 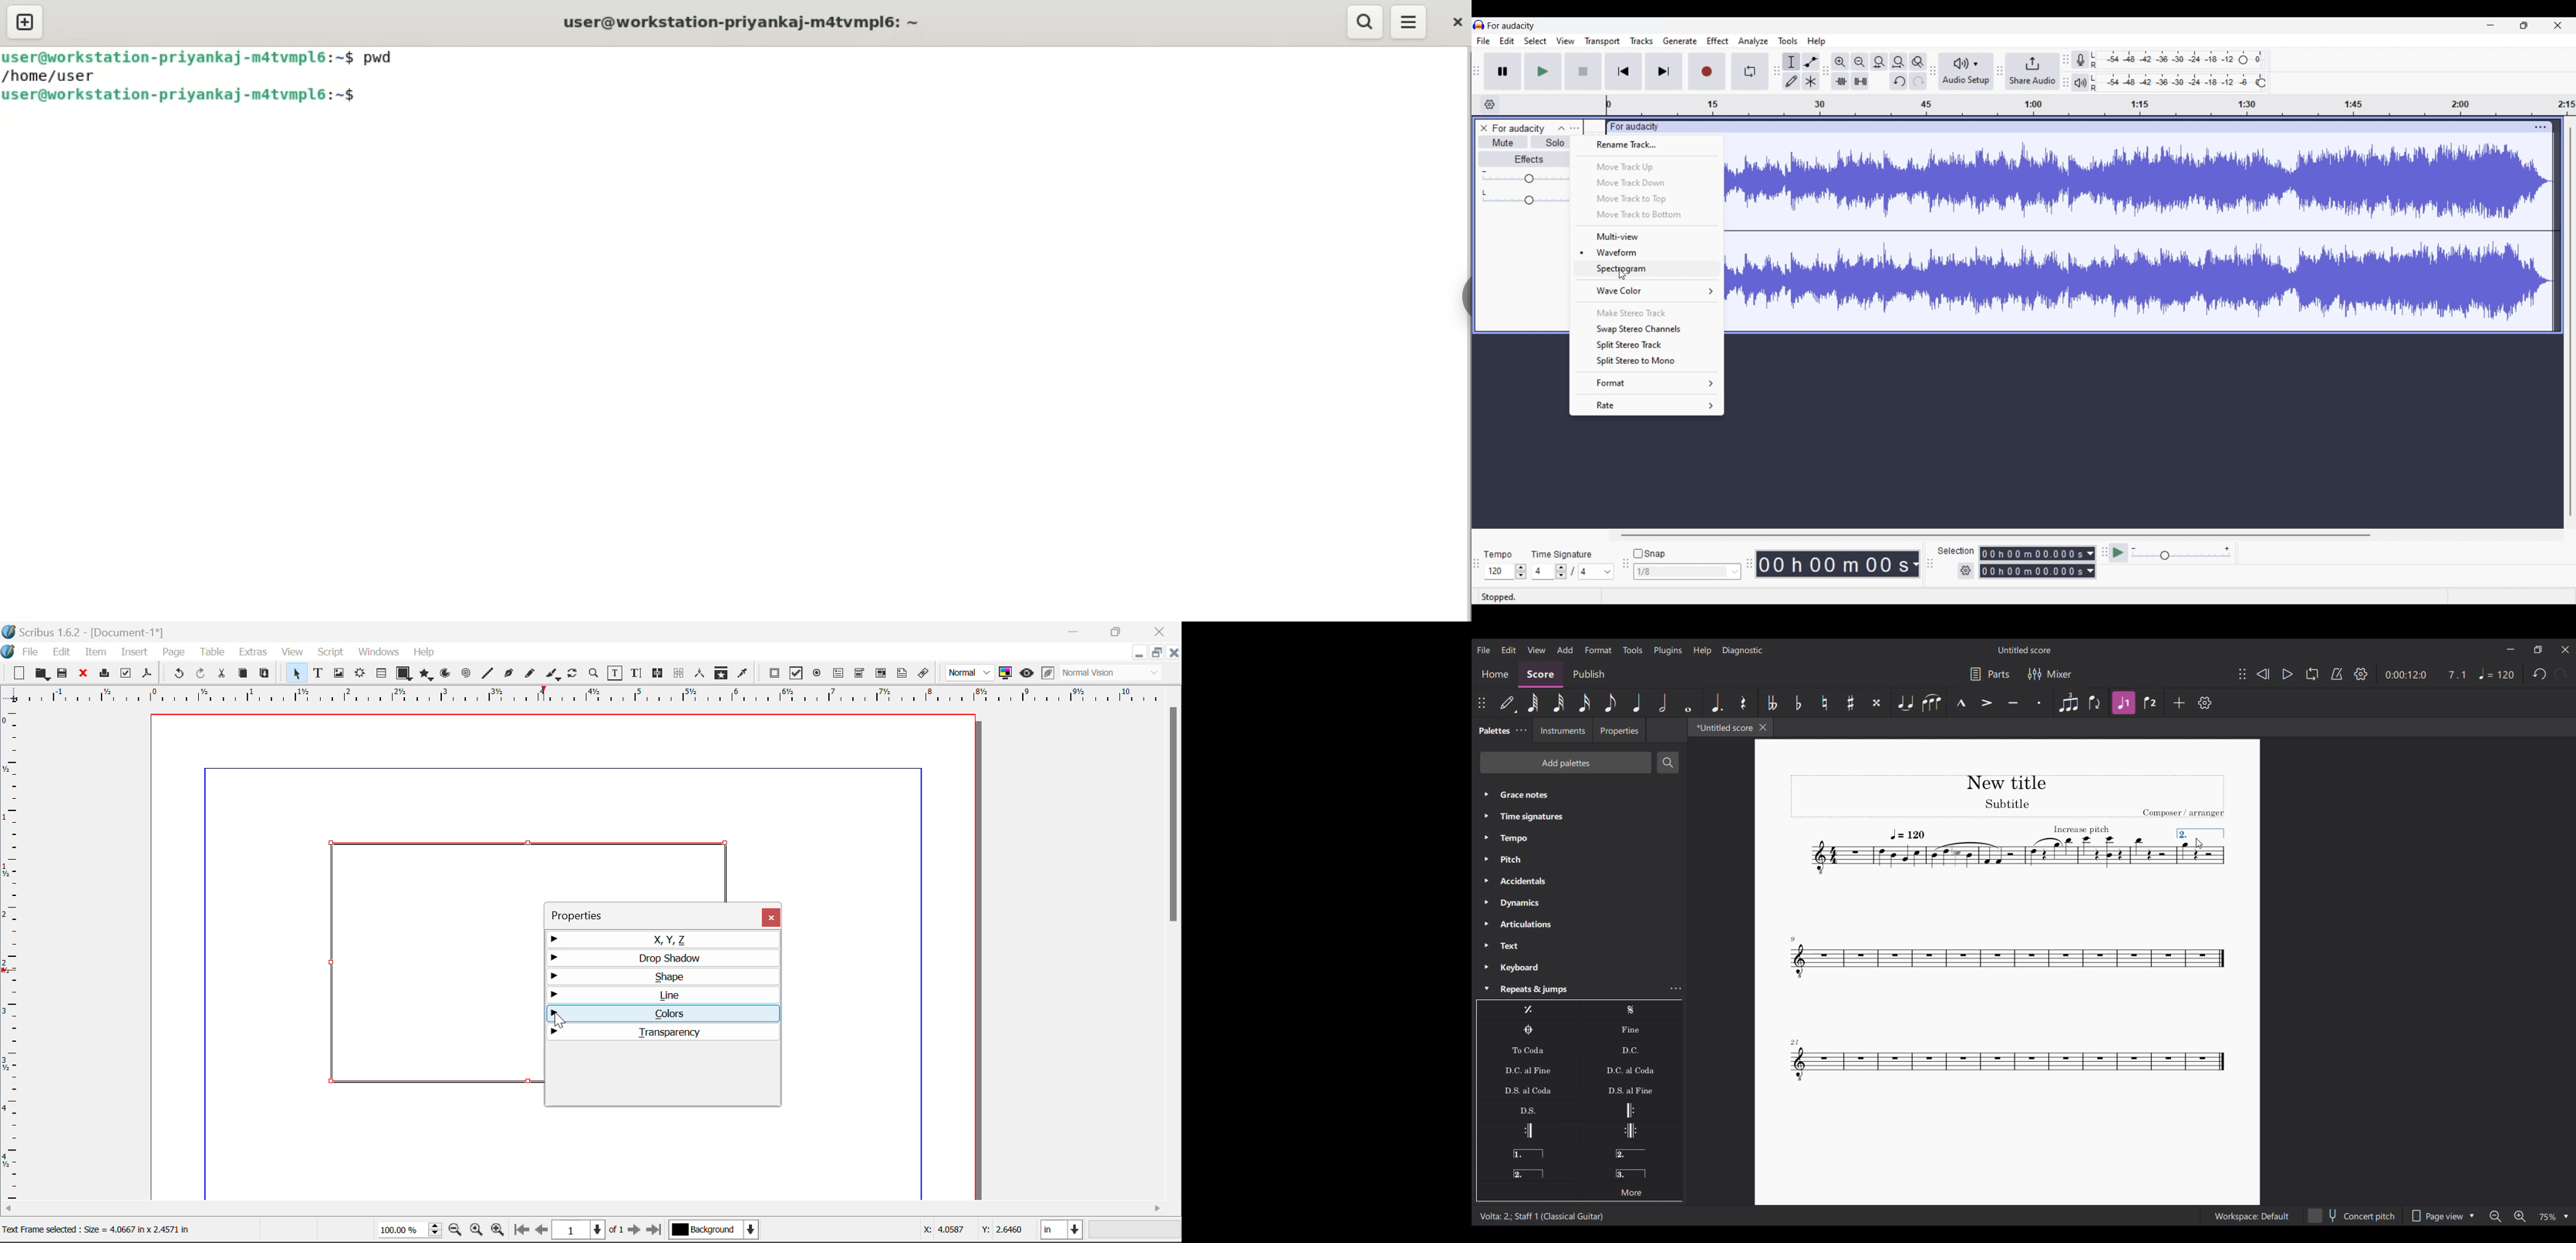 What do you see at coordinates (1528, 1030) in the screenshot?
I see `Coda` at bounding box center [1528, 1030].